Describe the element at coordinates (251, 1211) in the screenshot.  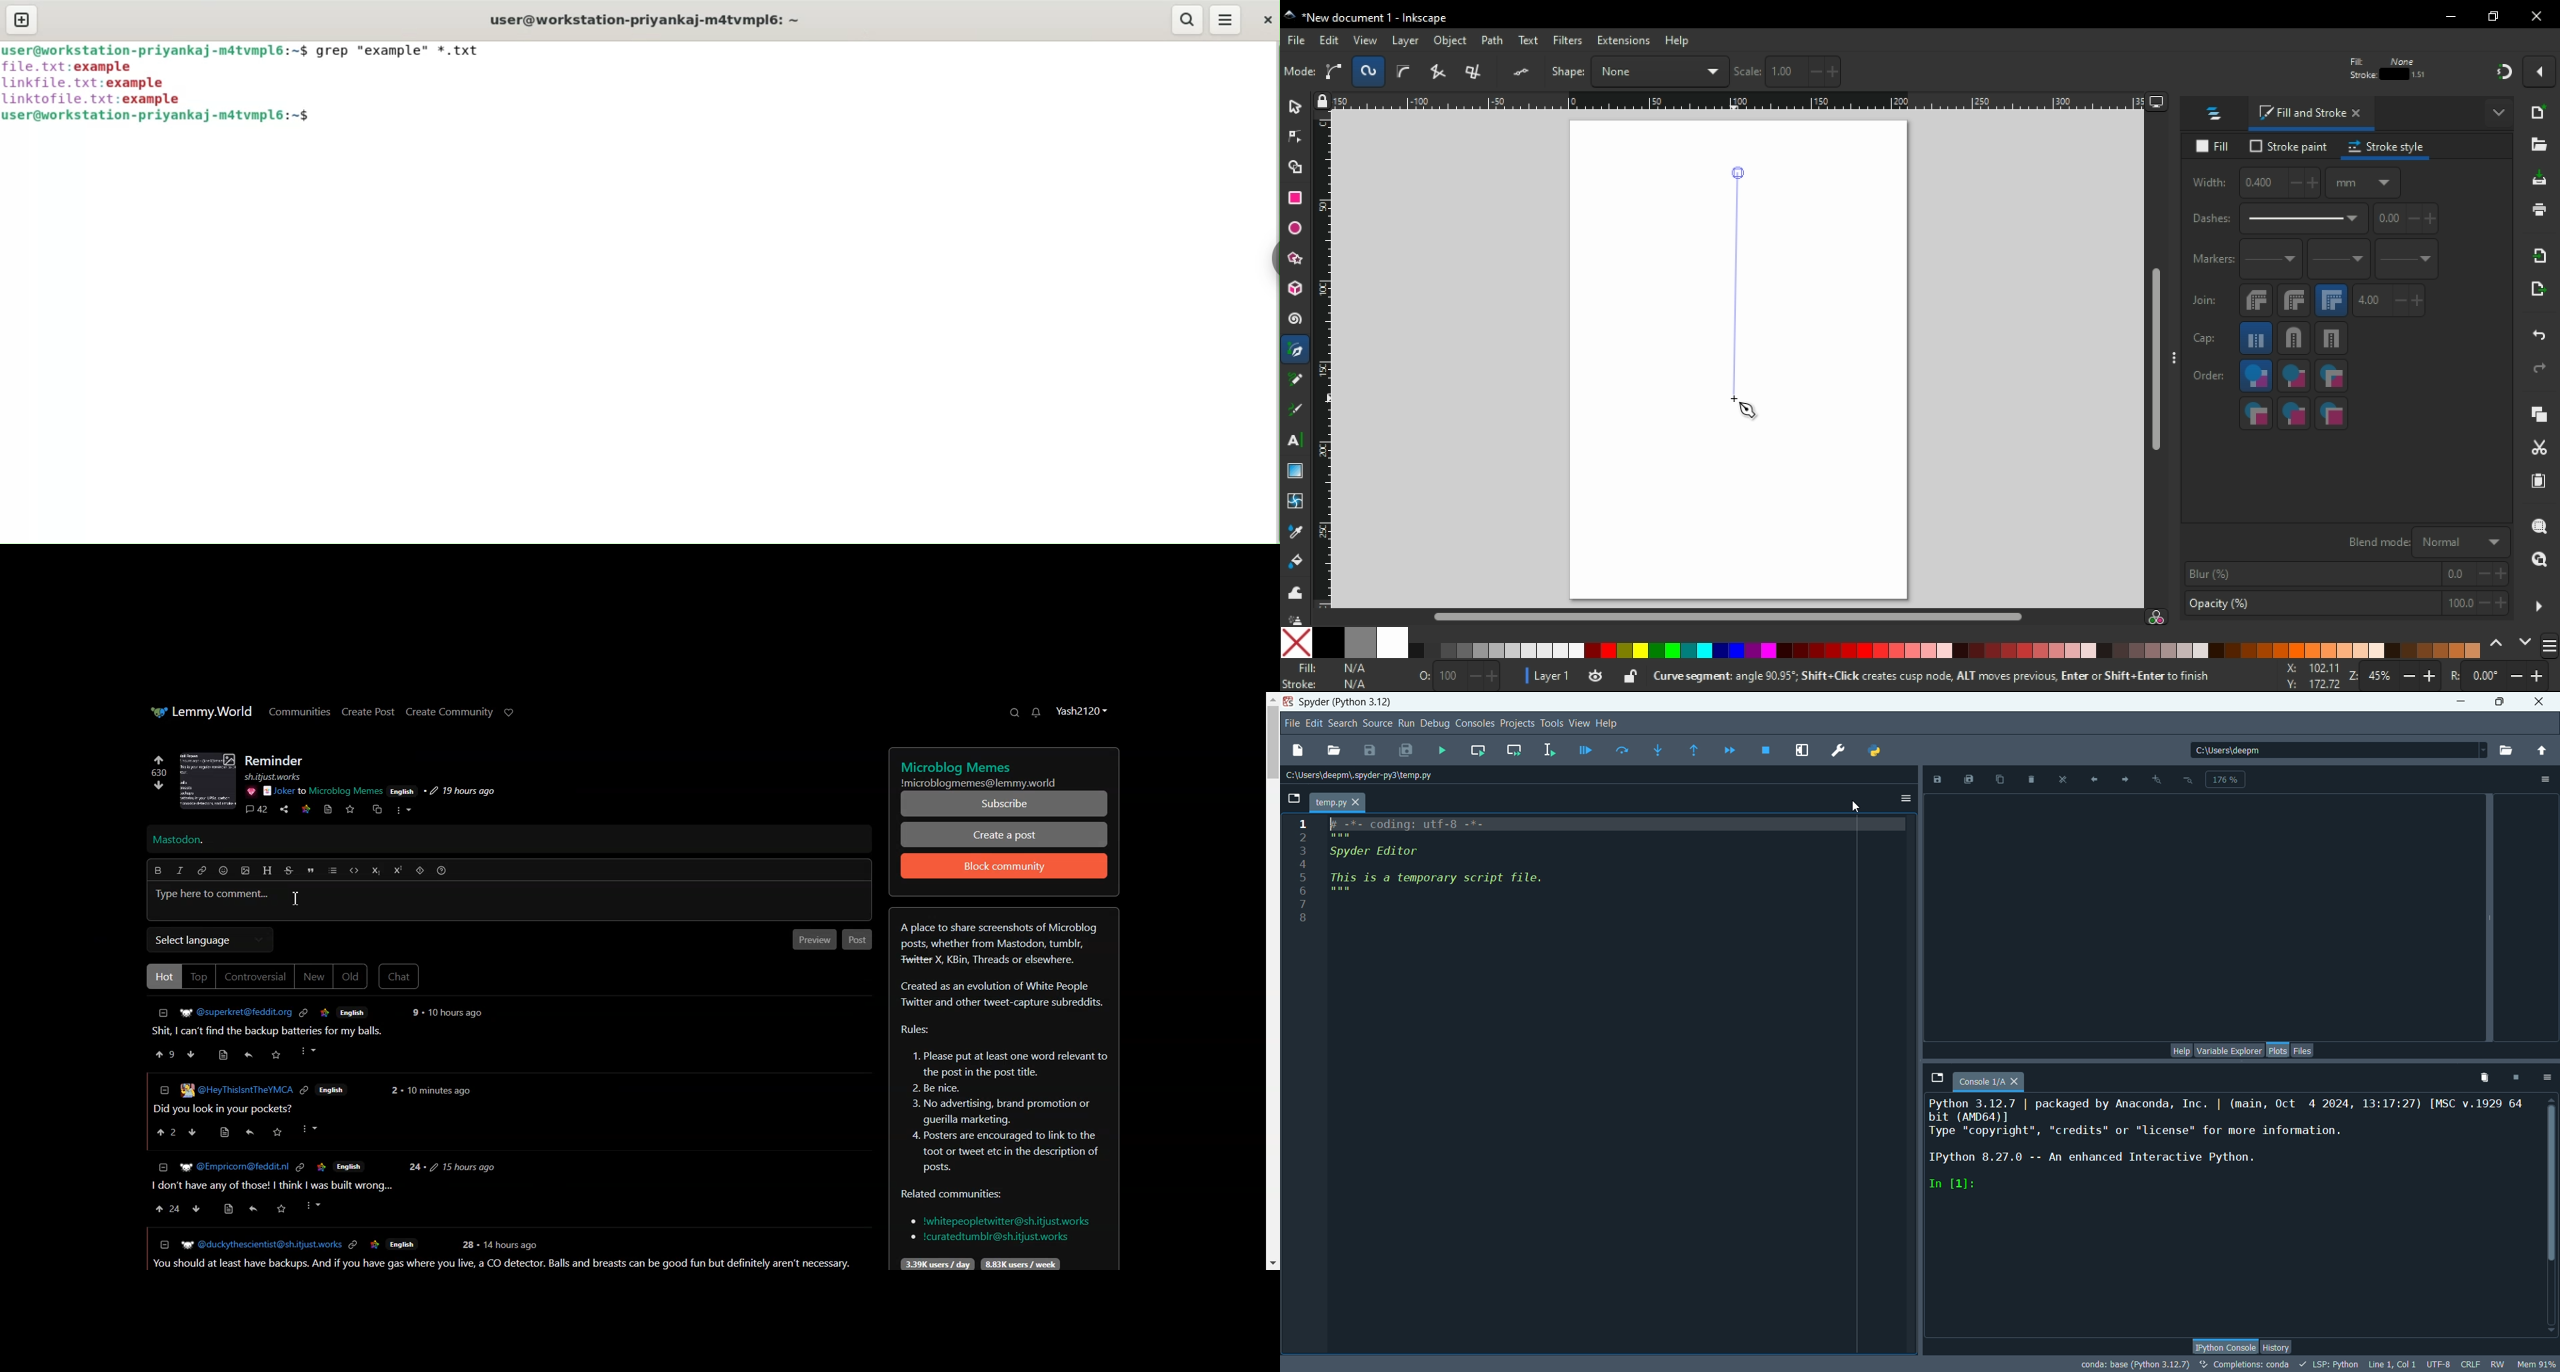
I see `` at that location.